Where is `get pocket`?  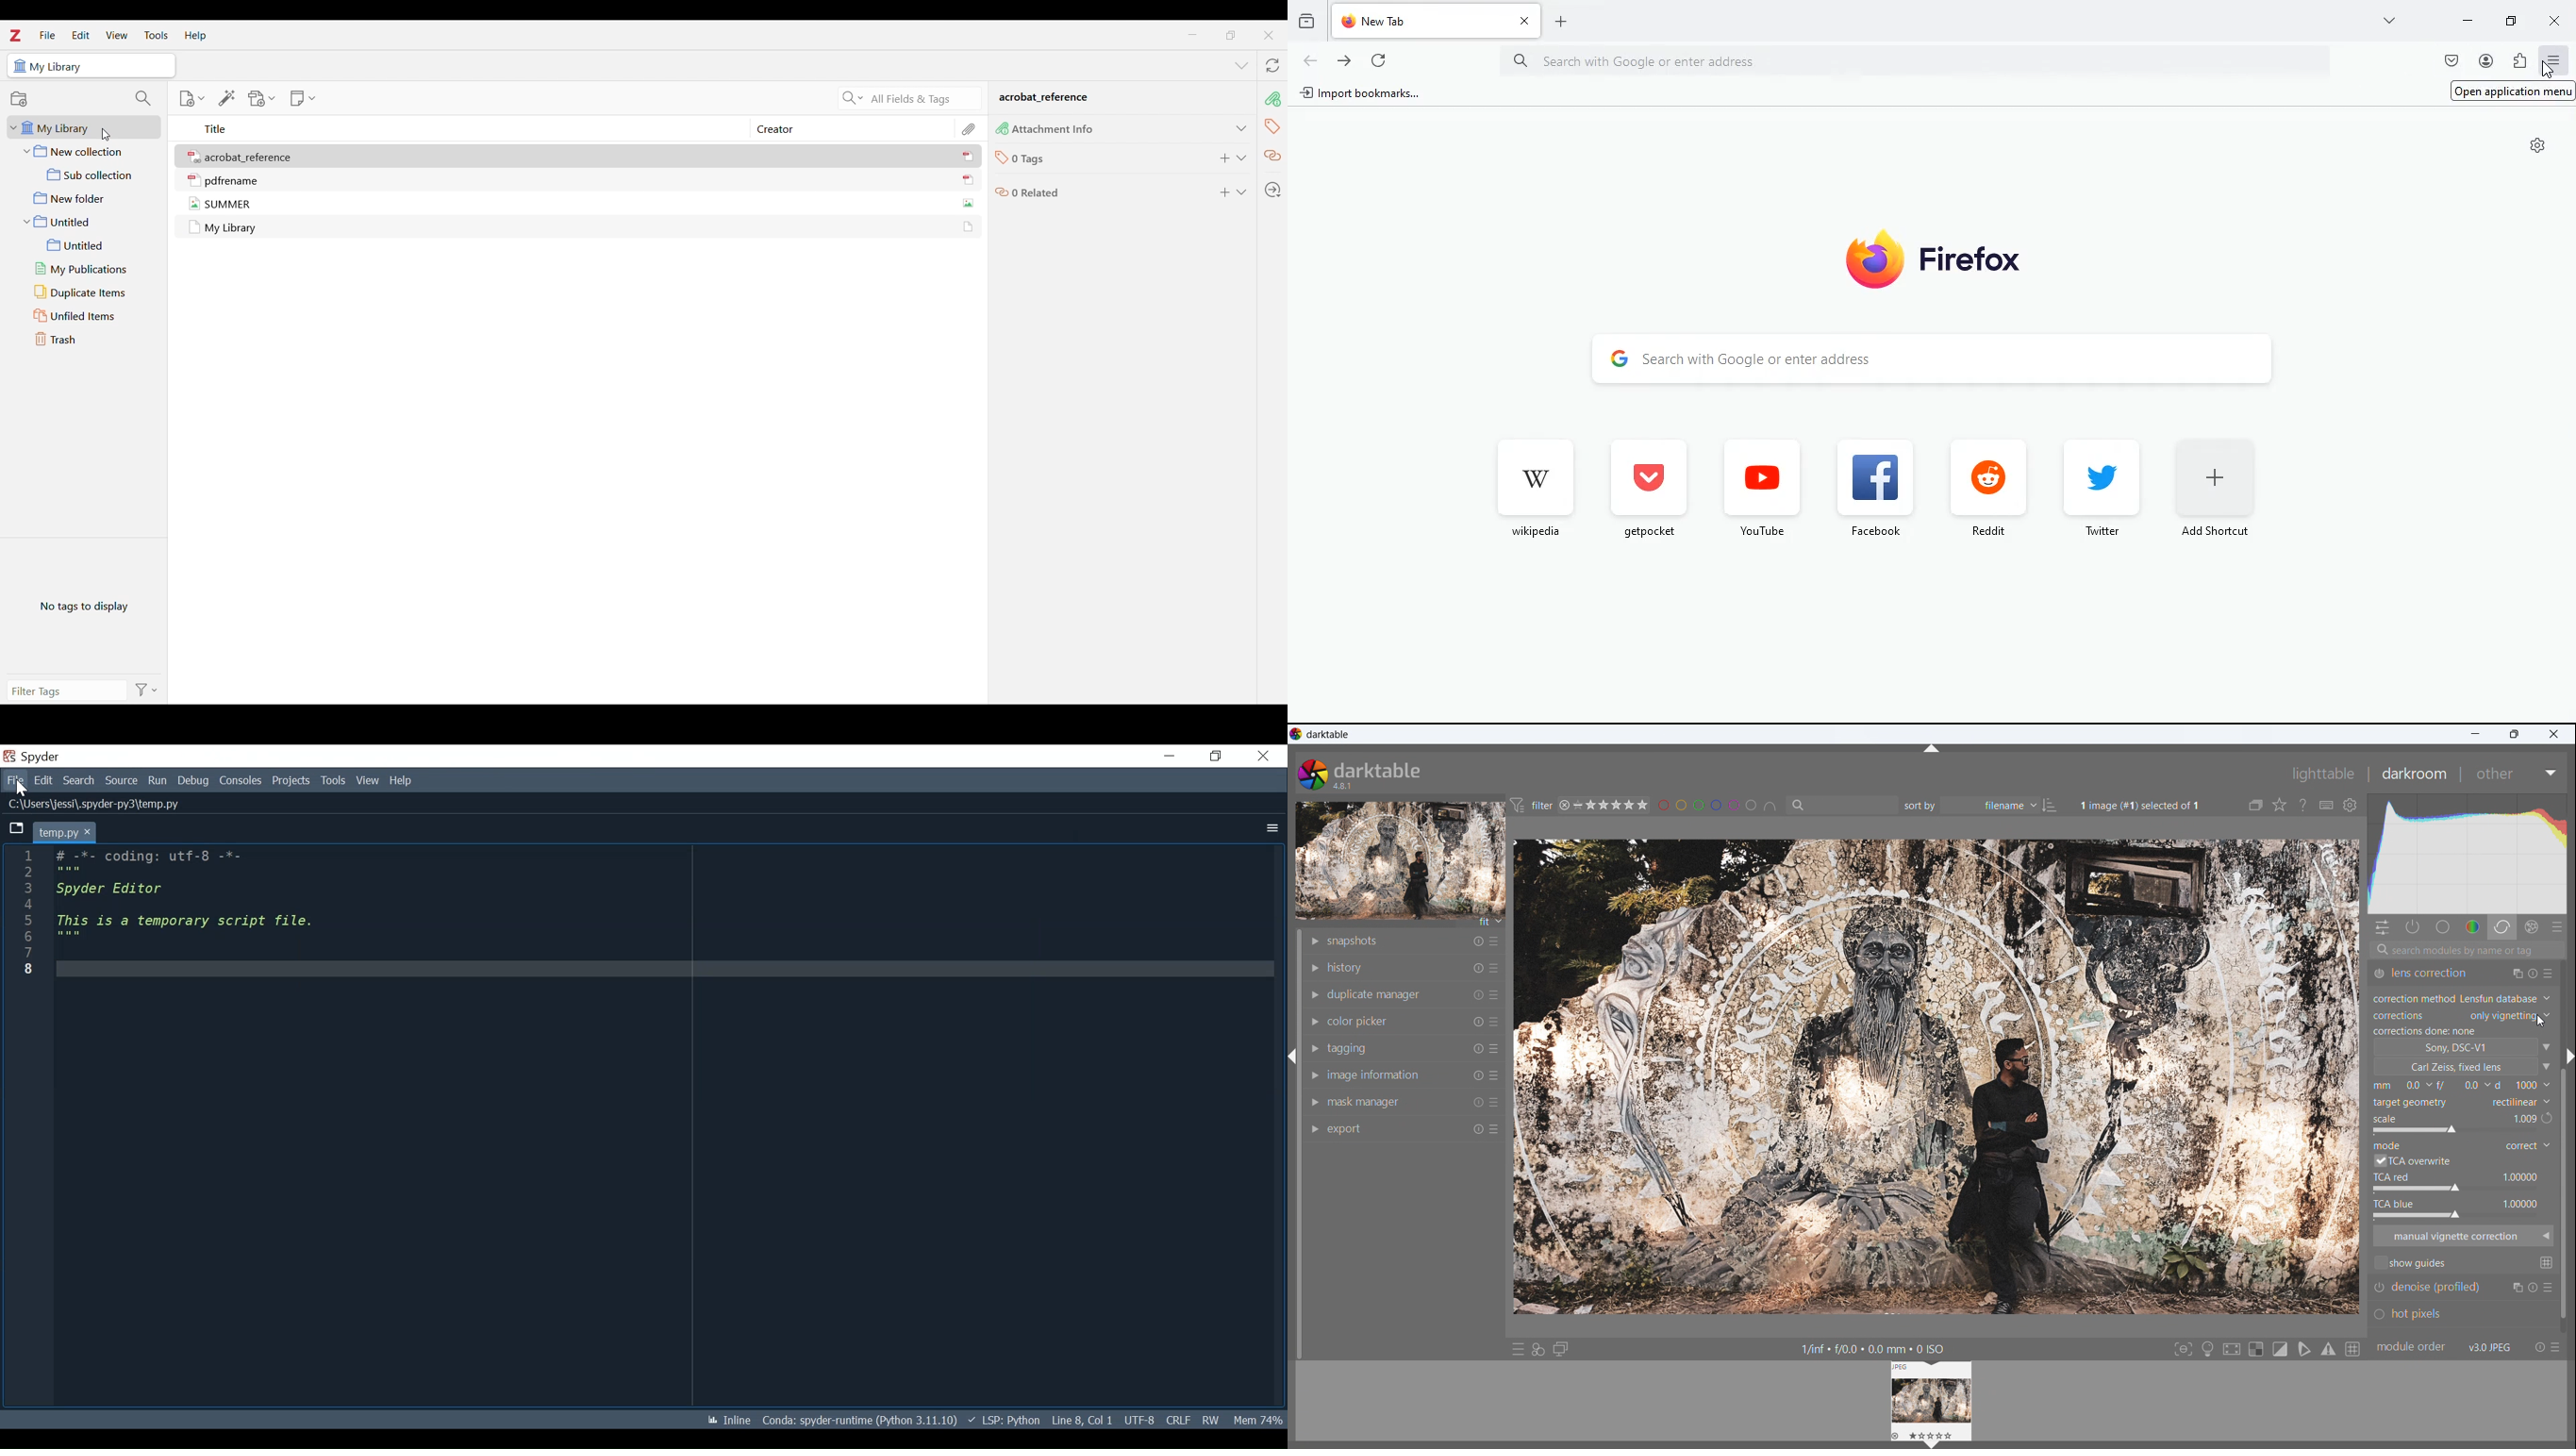 get pocket is located at coordinates (1648, 496).